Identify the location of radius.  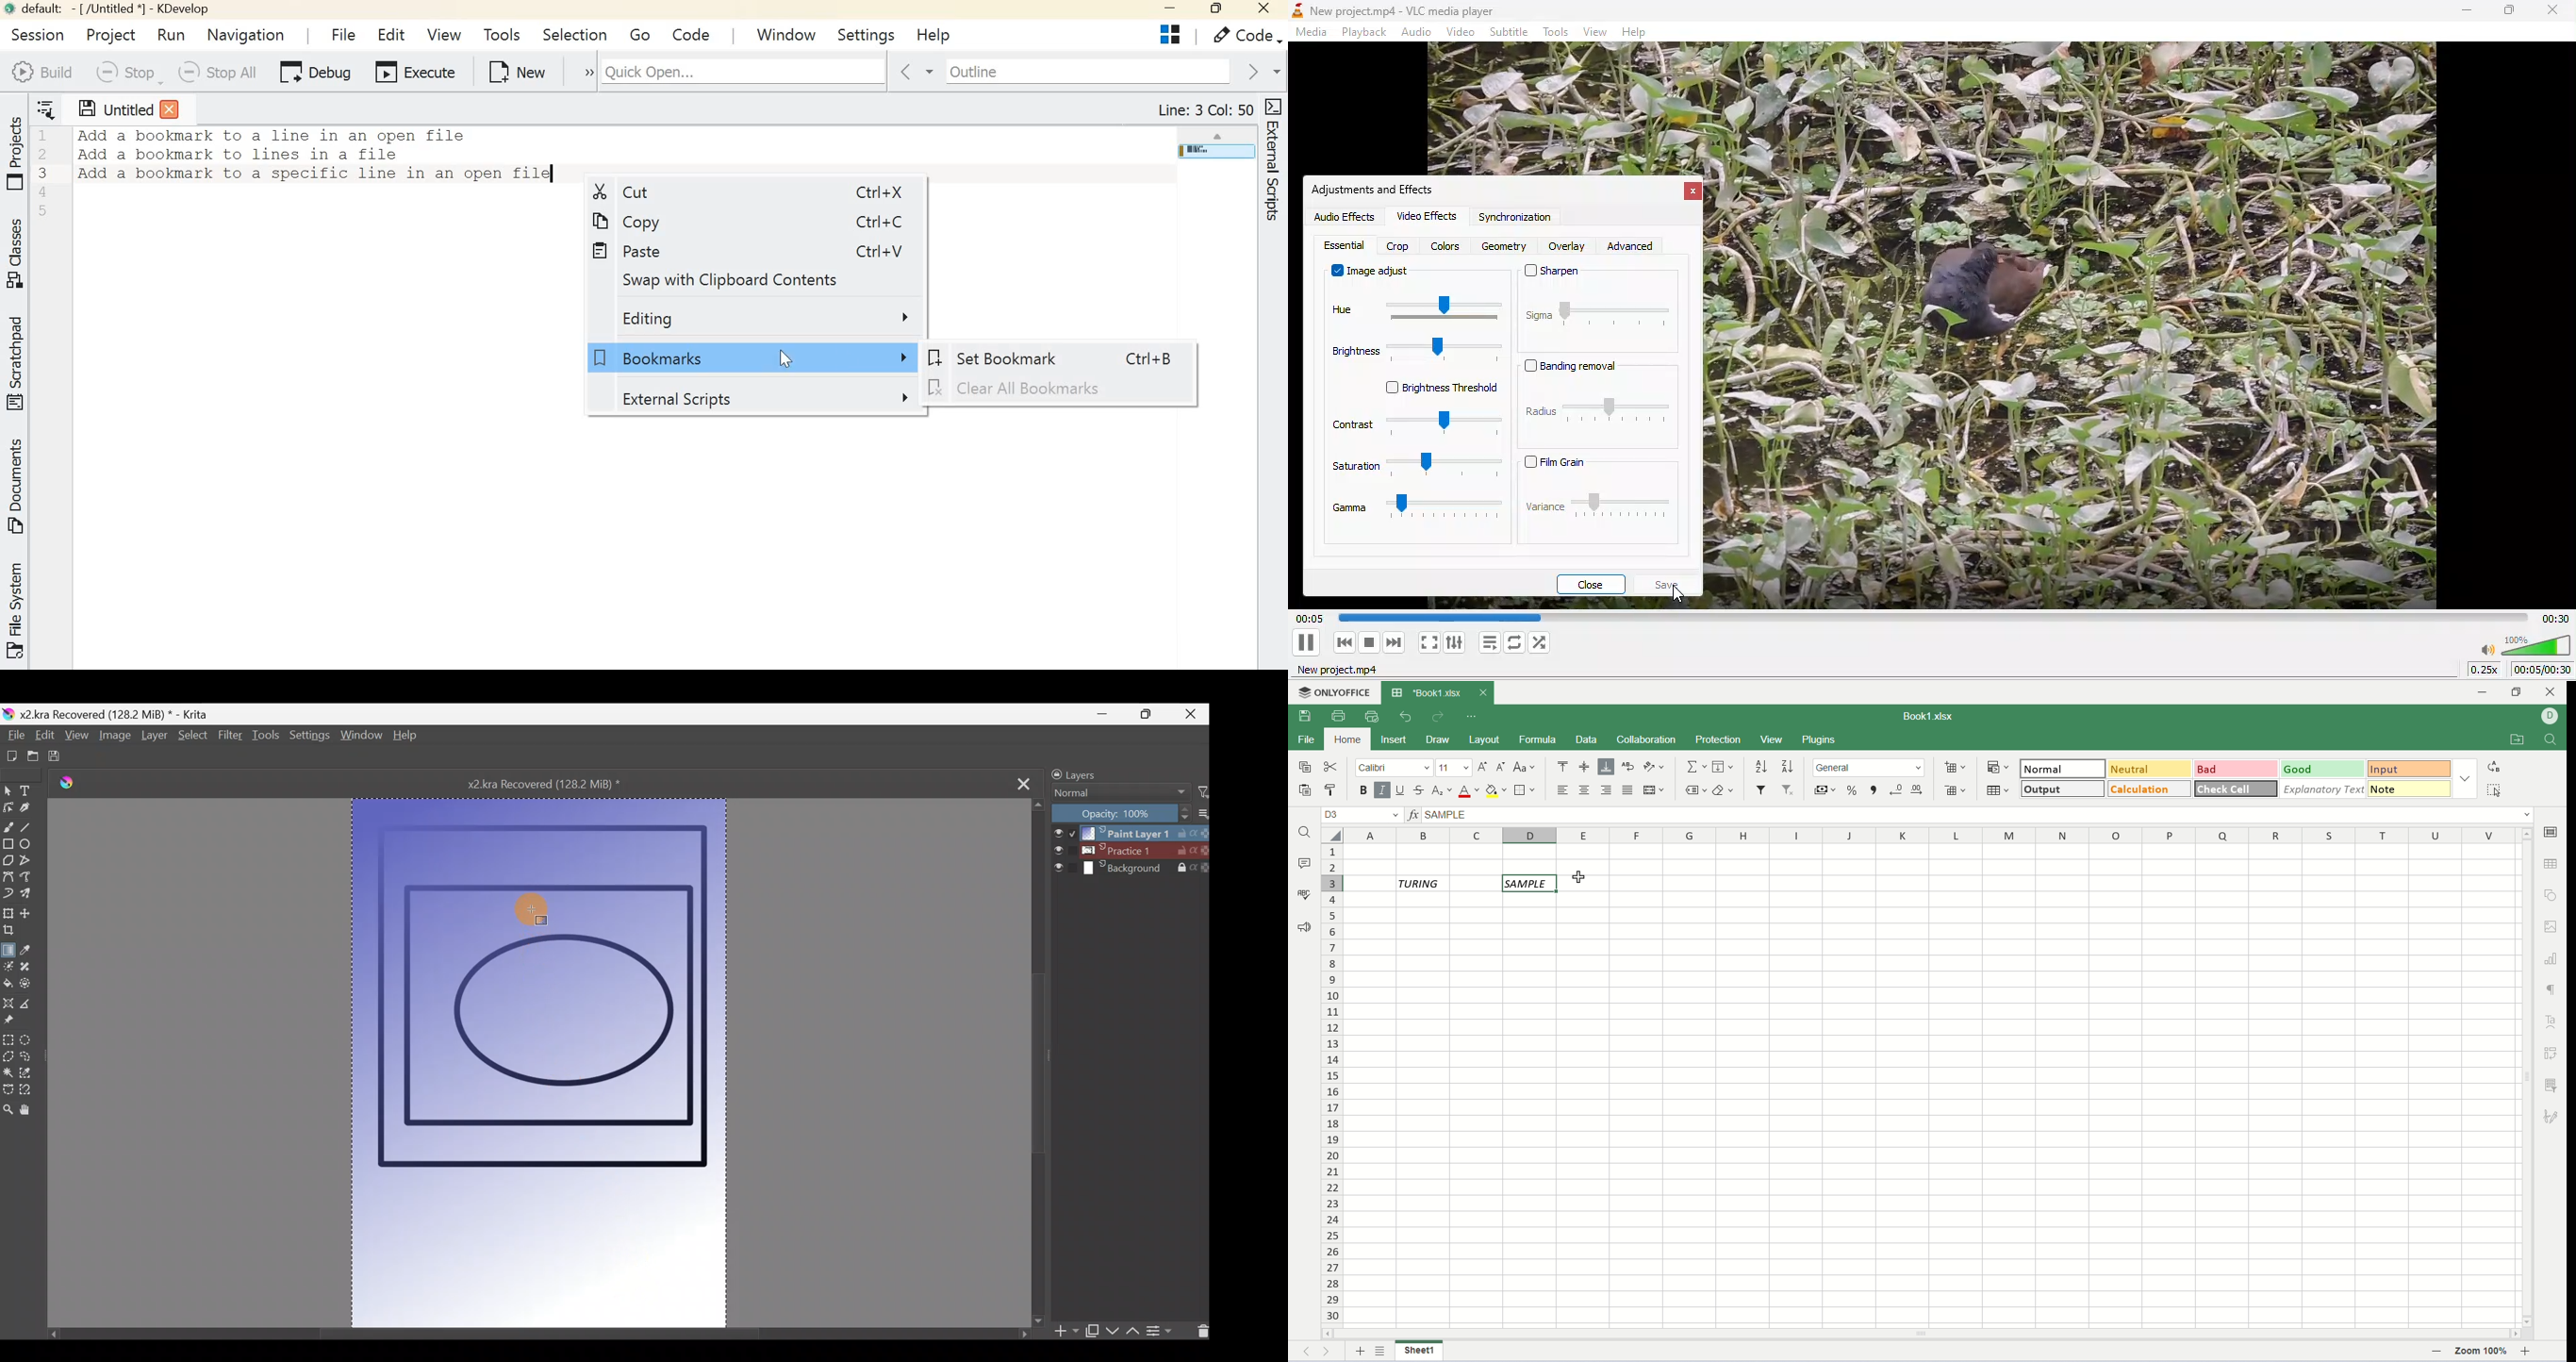
(1597, 414).